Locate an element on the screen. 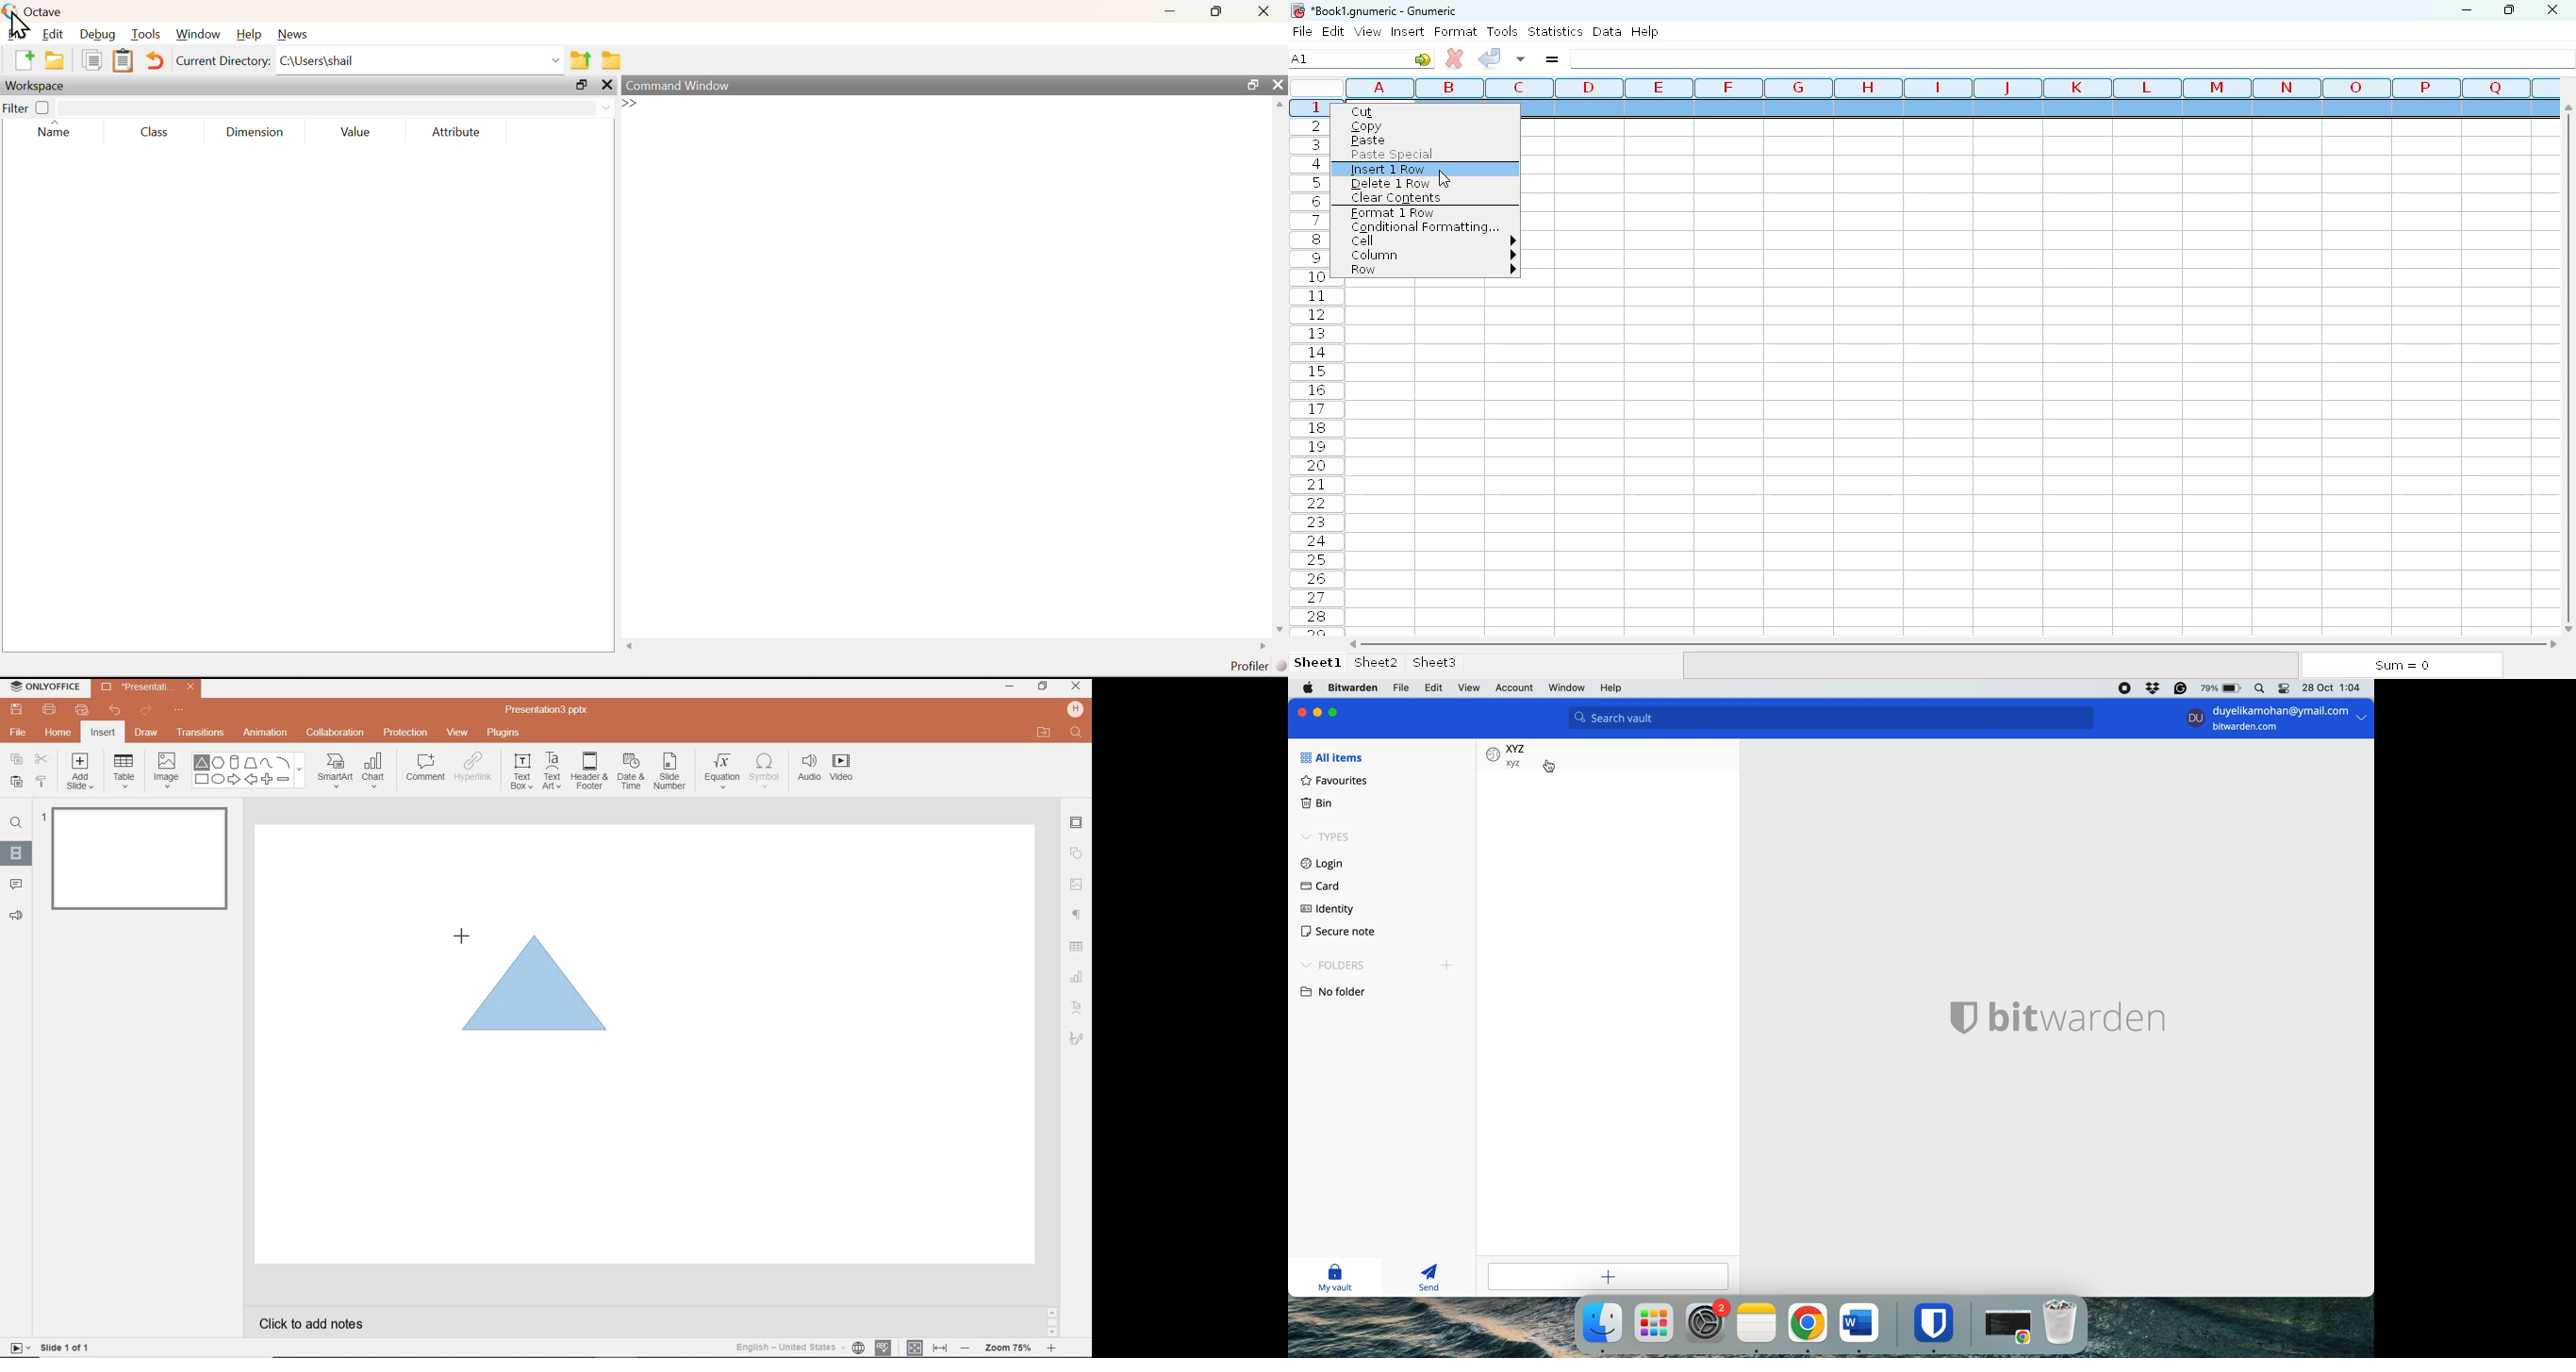 Image resolution: width=2576 pixels, height=1372 pixels. AUDIO is located at coordinates (806, 769).